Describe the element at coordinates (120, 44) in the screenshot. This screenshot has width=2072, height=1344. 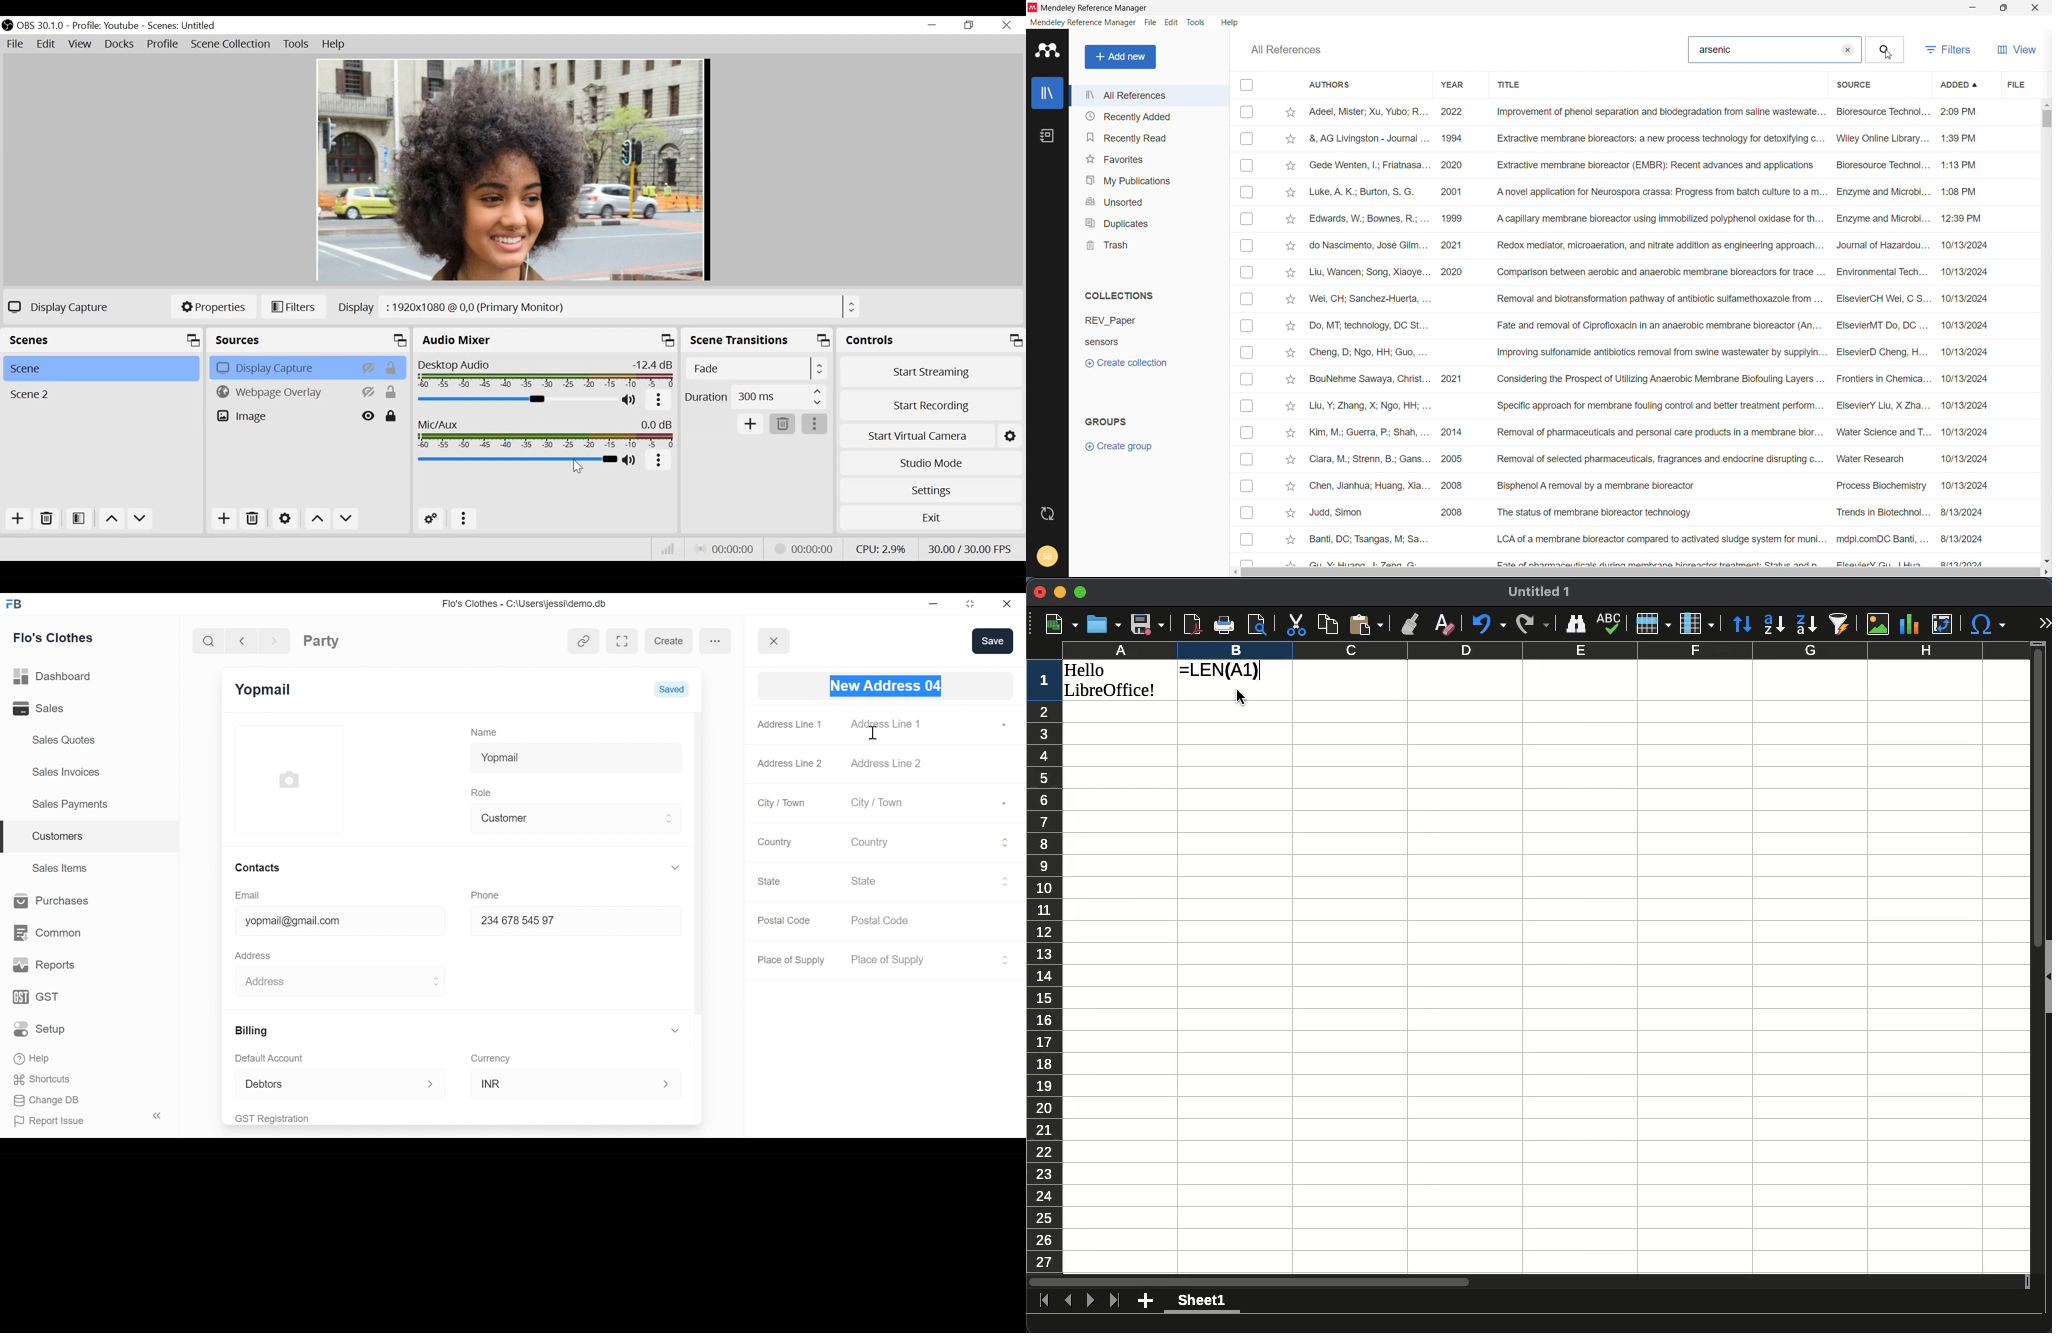
I see `Docks` at that location.